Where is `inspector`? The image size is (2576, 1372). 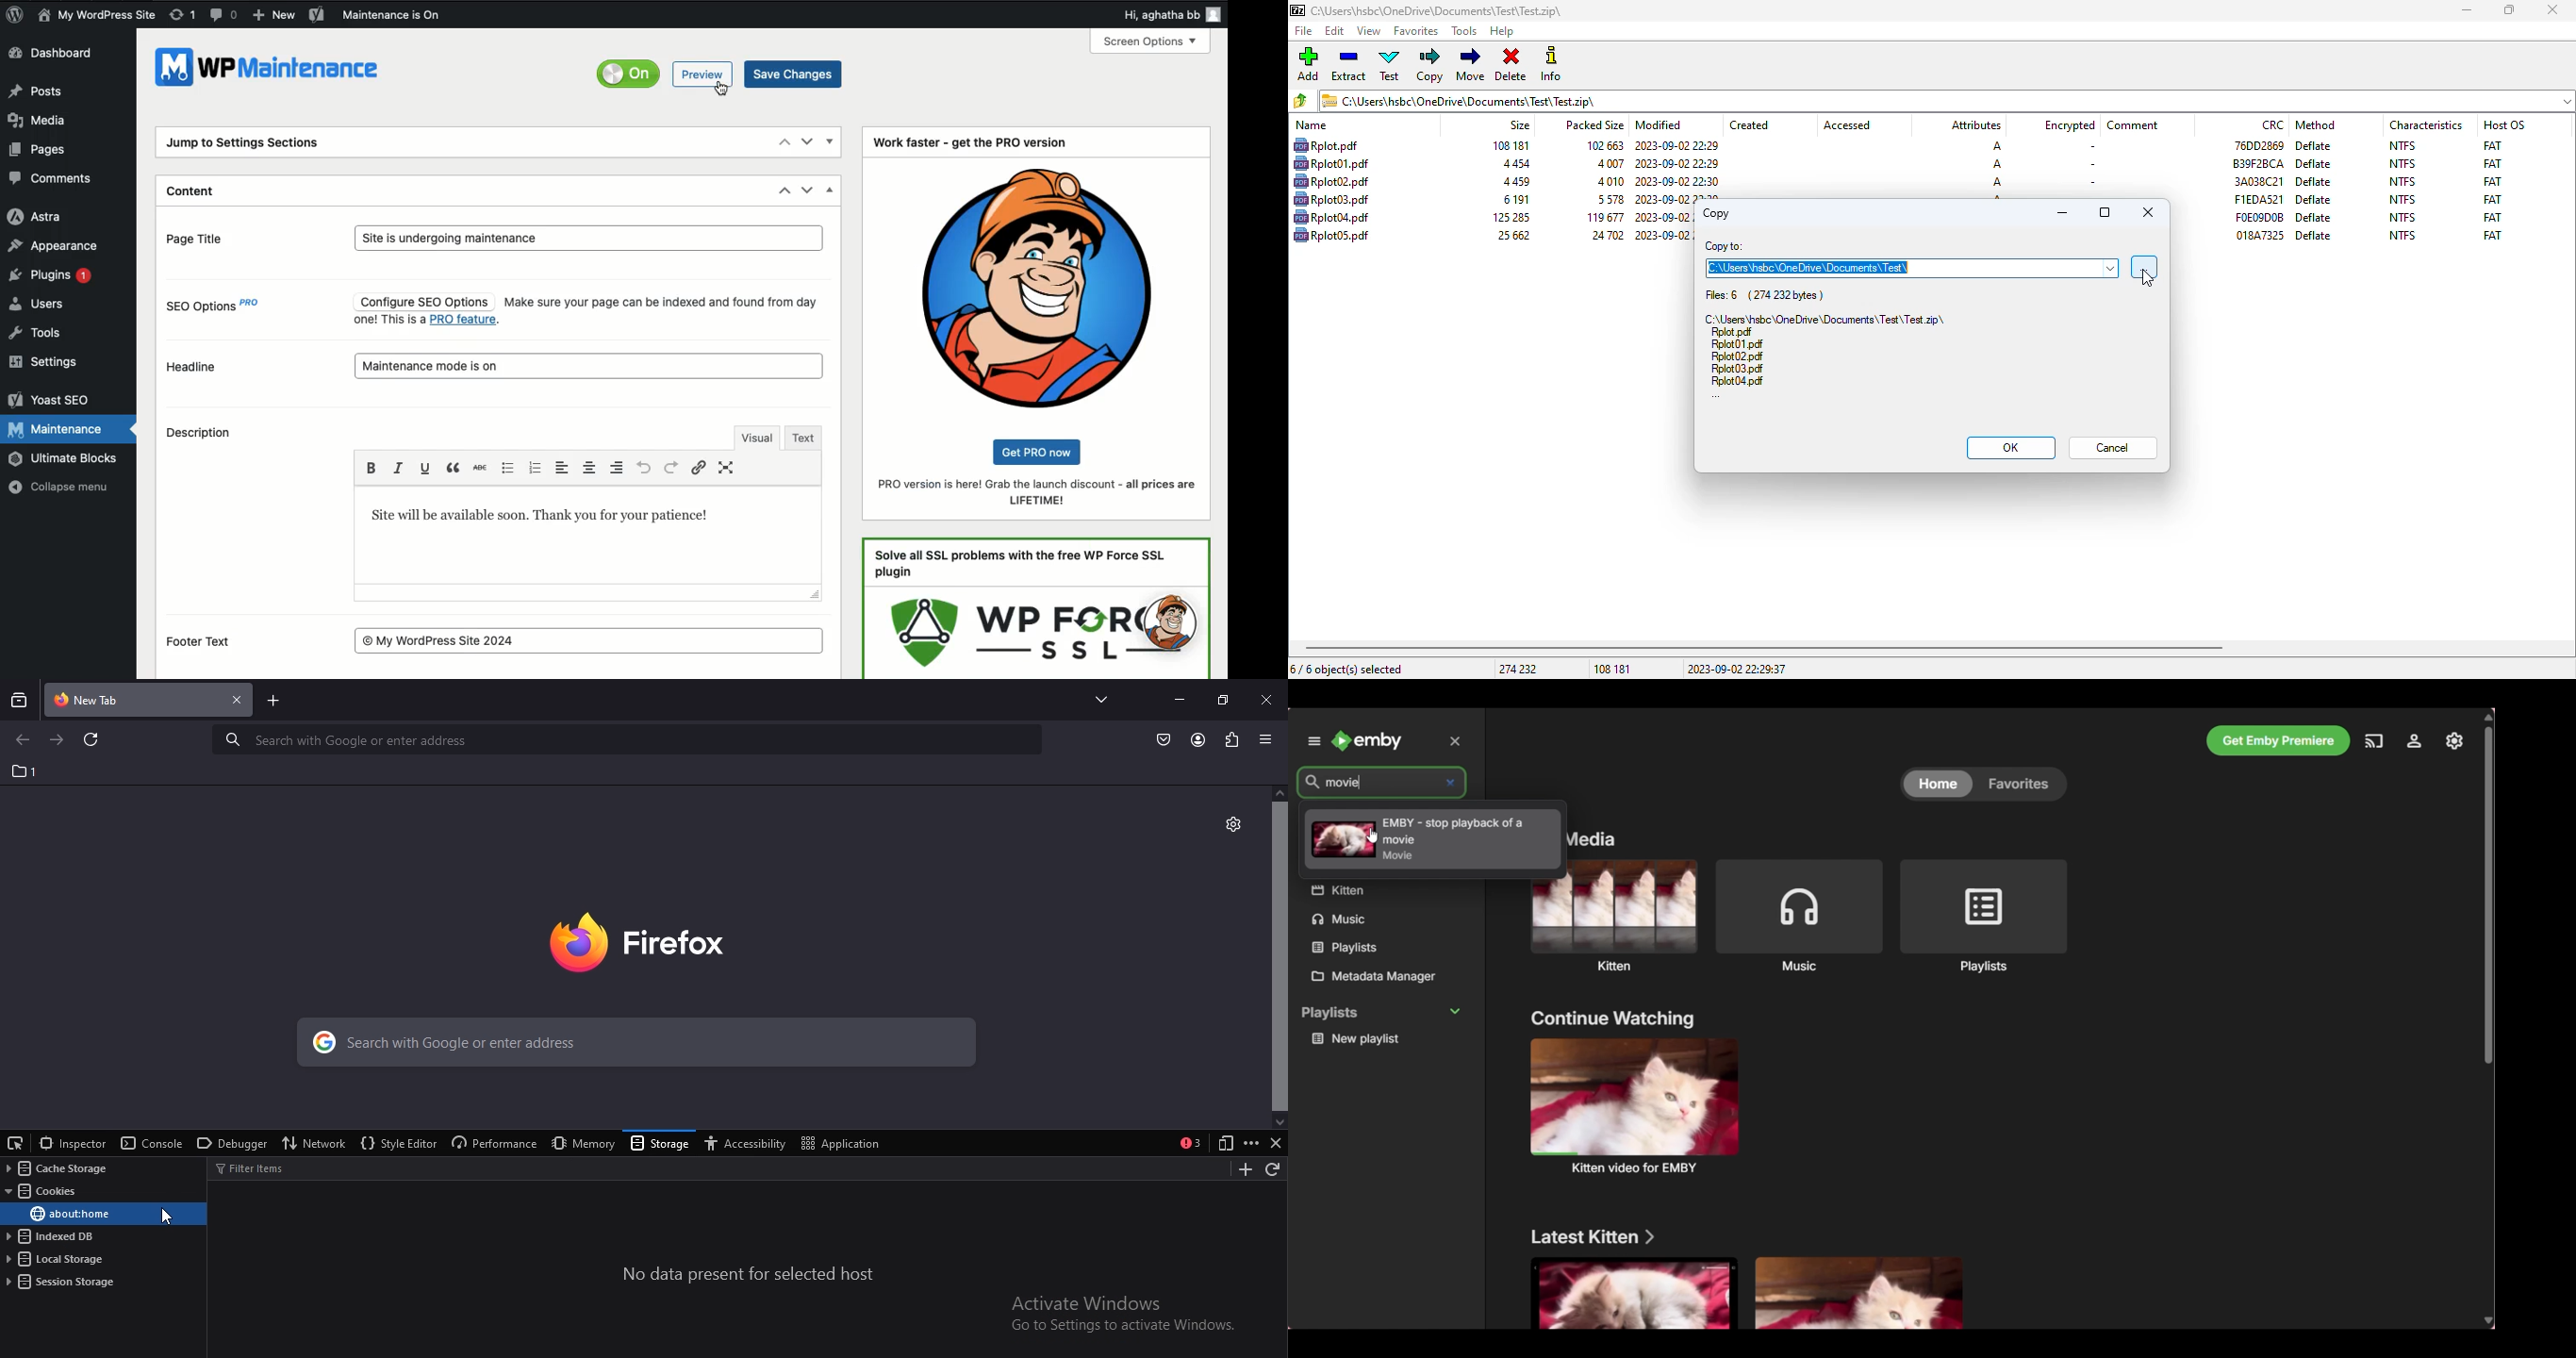 inspector is located at coordinates (72, 1143).